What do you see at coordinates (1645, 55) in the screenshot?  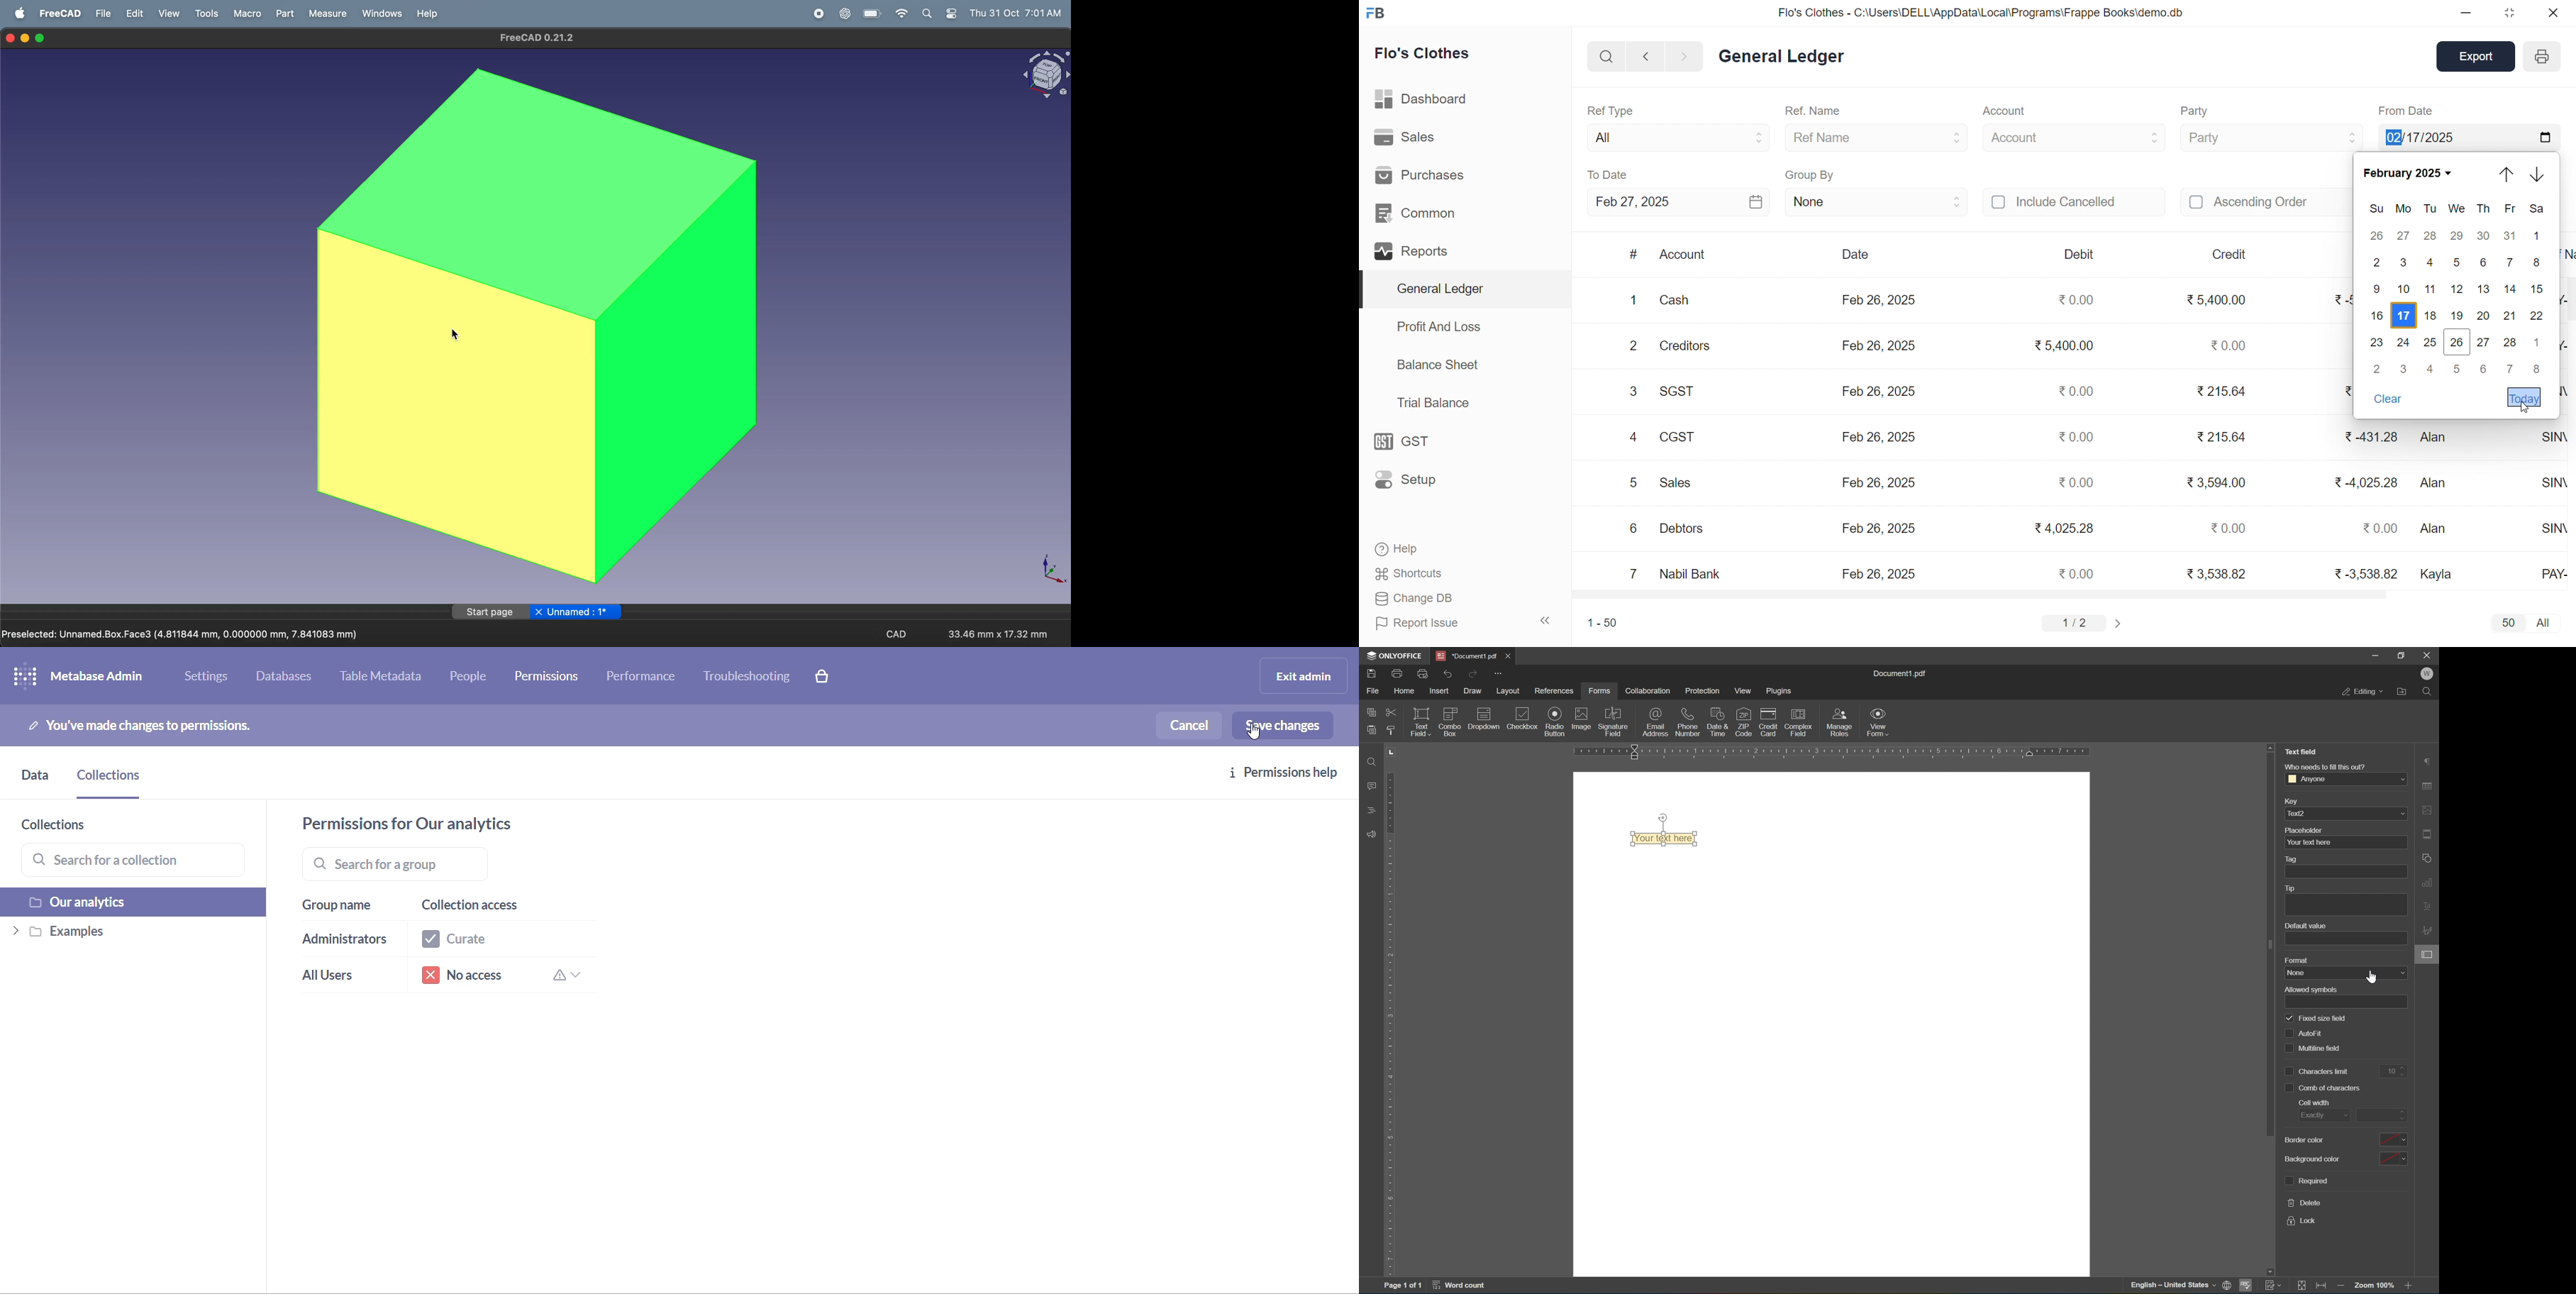 I see `NAVIGATE BACKWARD` at bounding box center [1645, 55].